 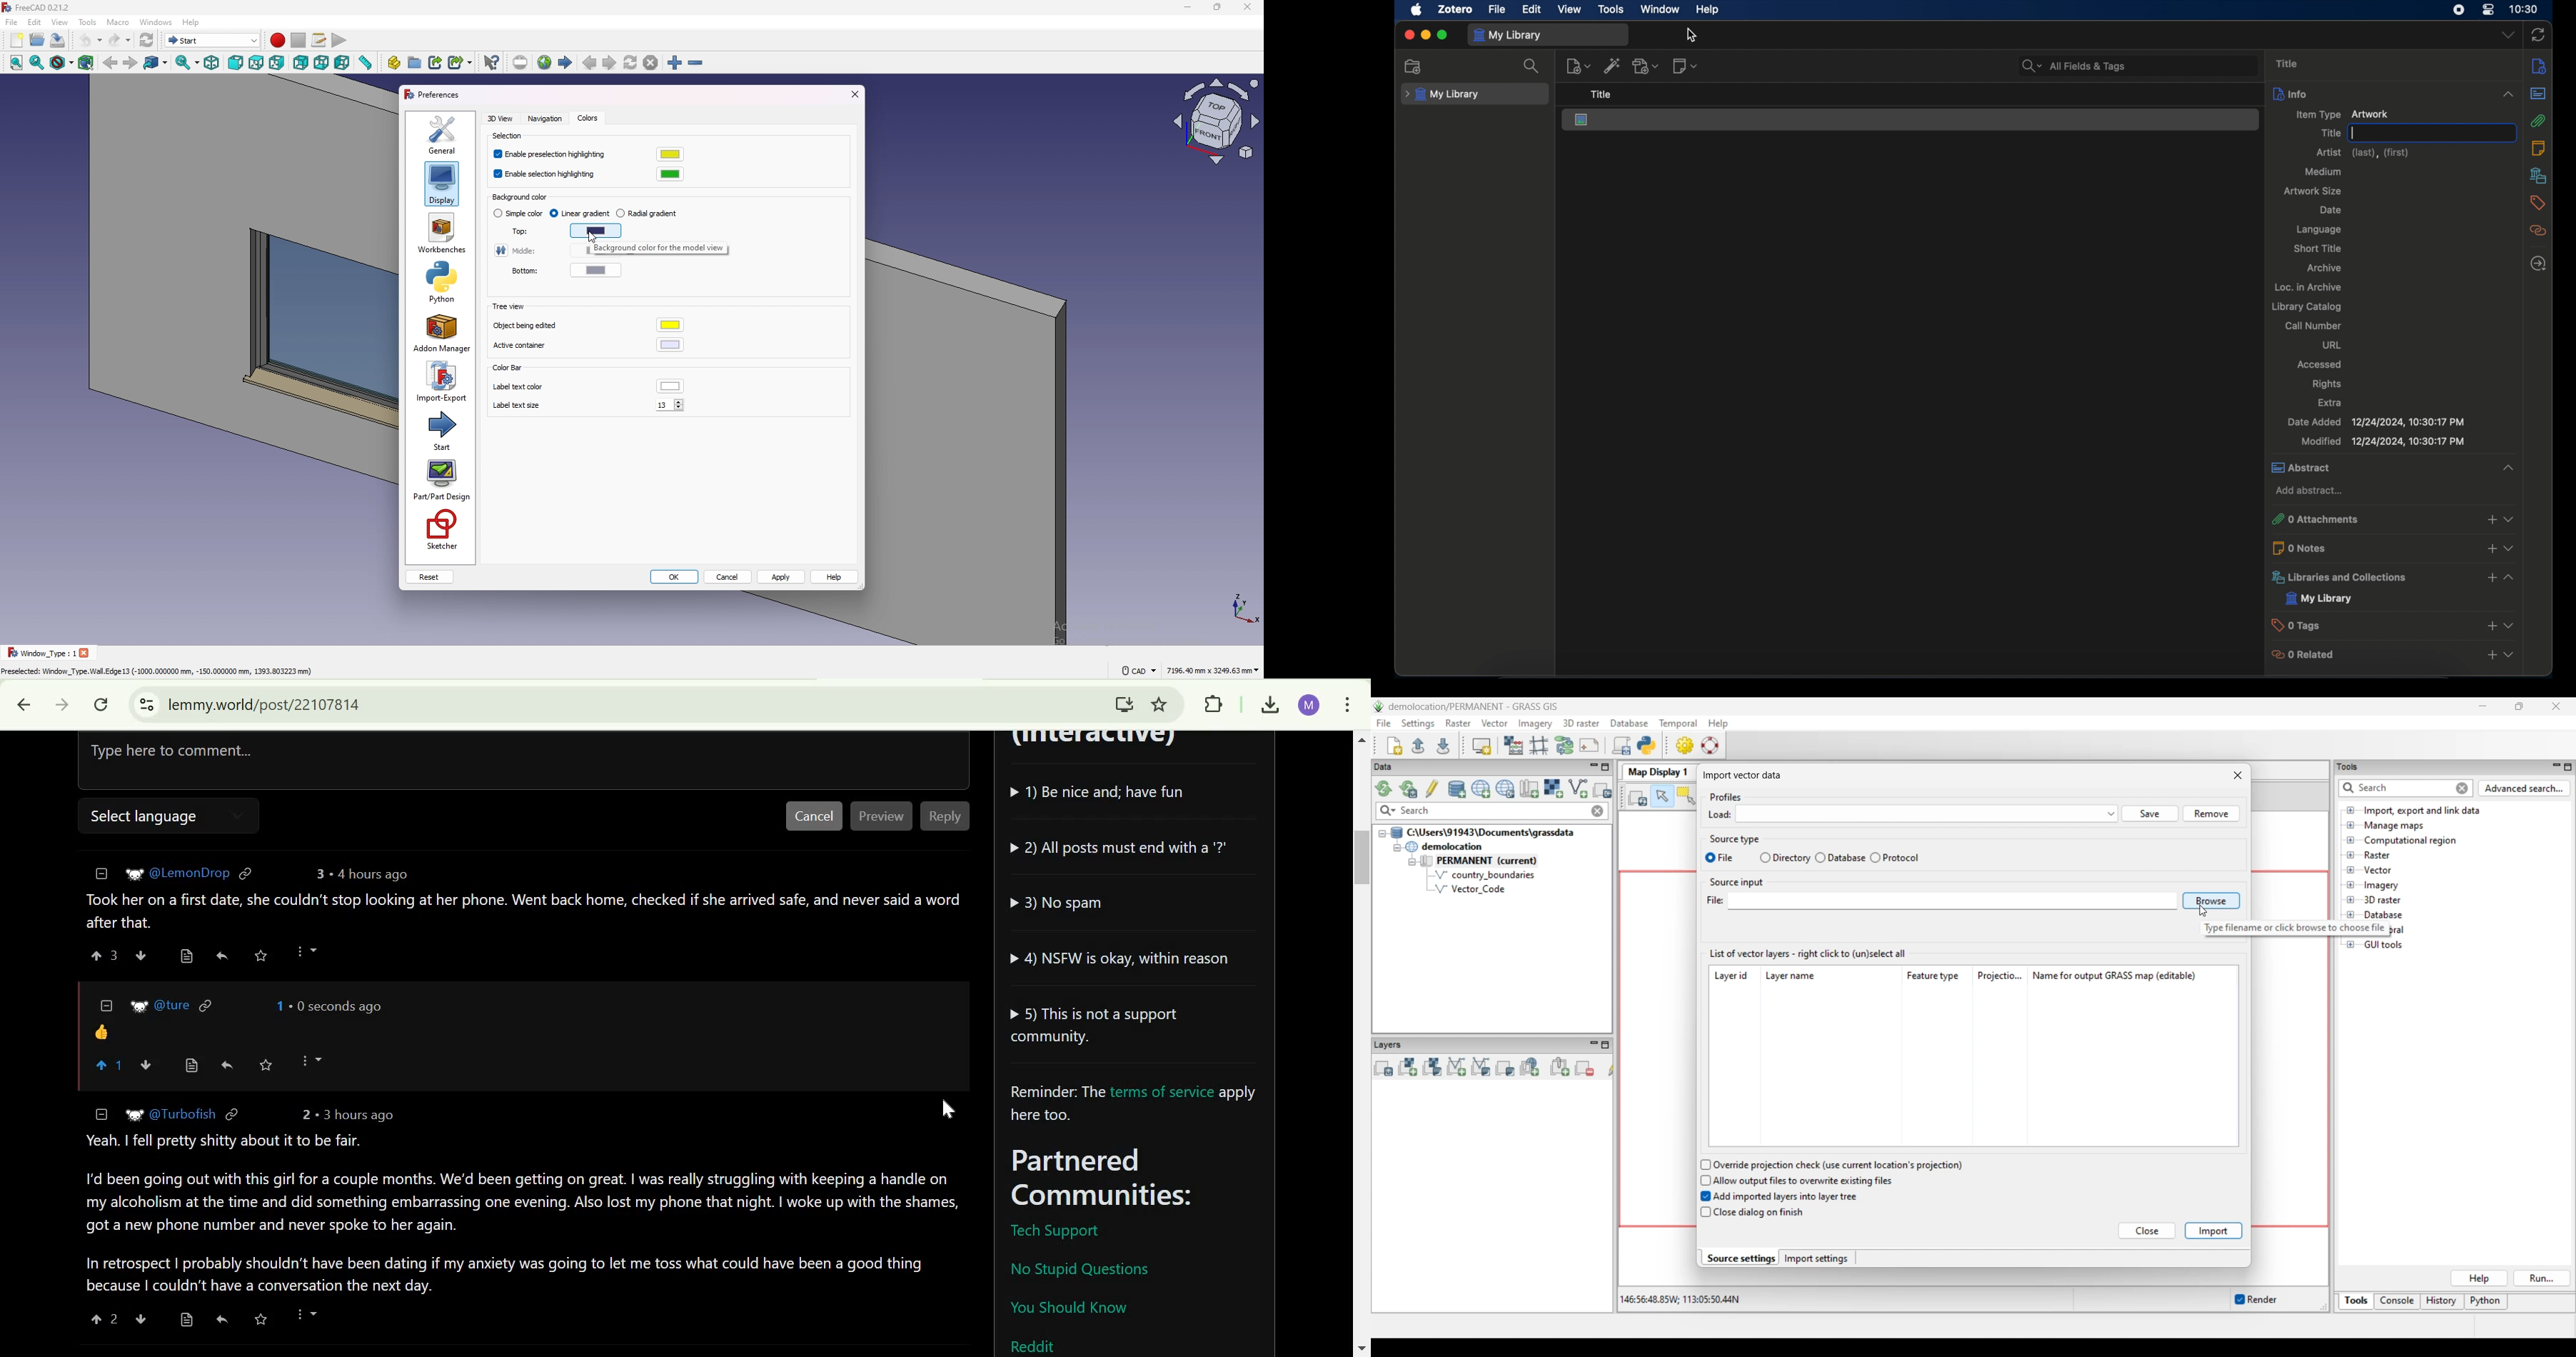 What do you see at coordinates (492, 62) in the screenshot?
I see `what's this?` at bounding box center [492, 62].